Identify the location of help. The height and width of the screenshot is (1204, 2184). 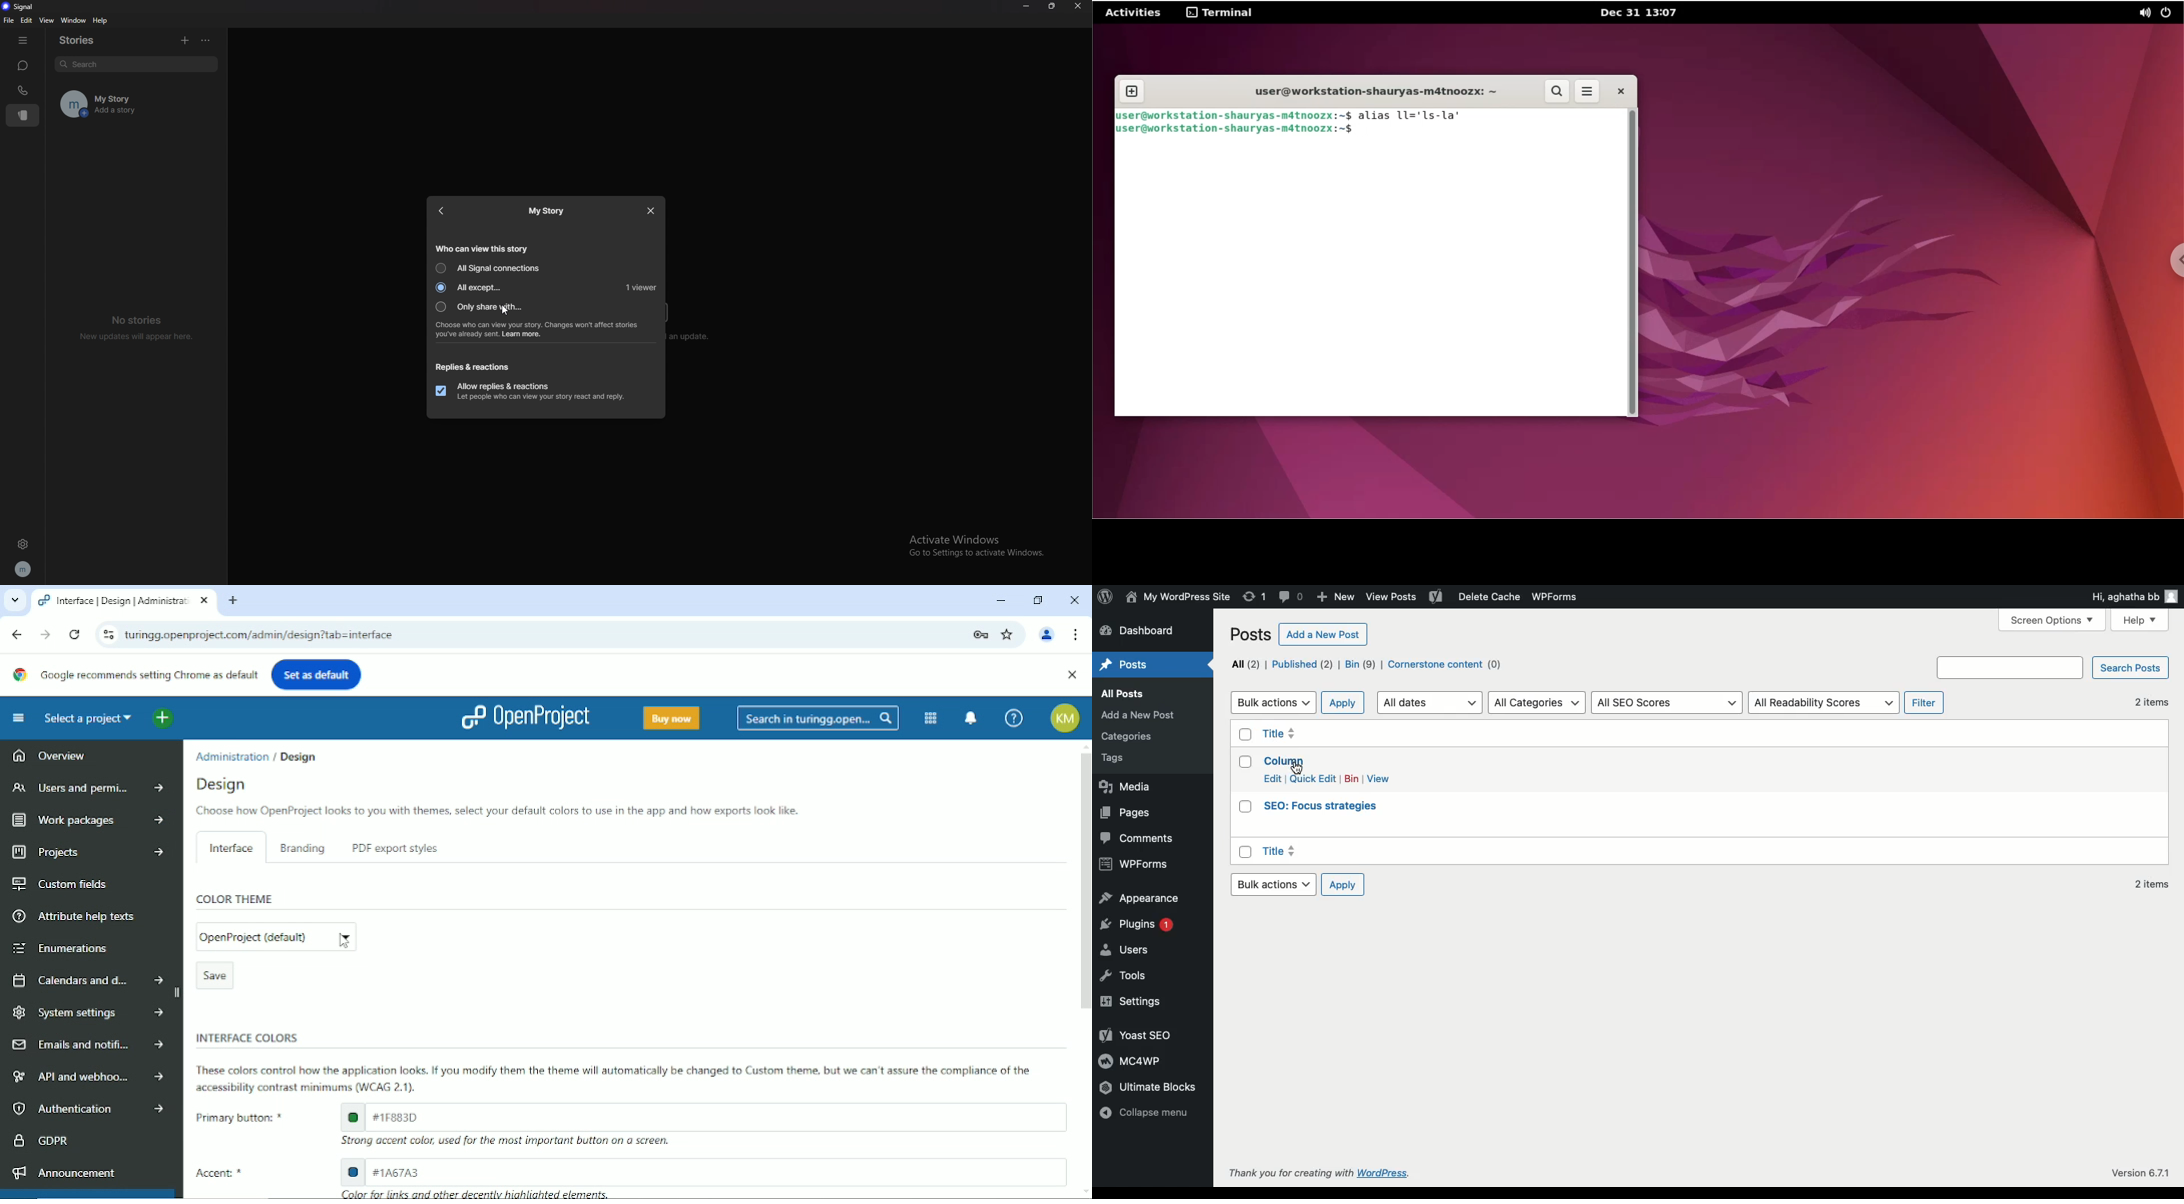
(101, 21).